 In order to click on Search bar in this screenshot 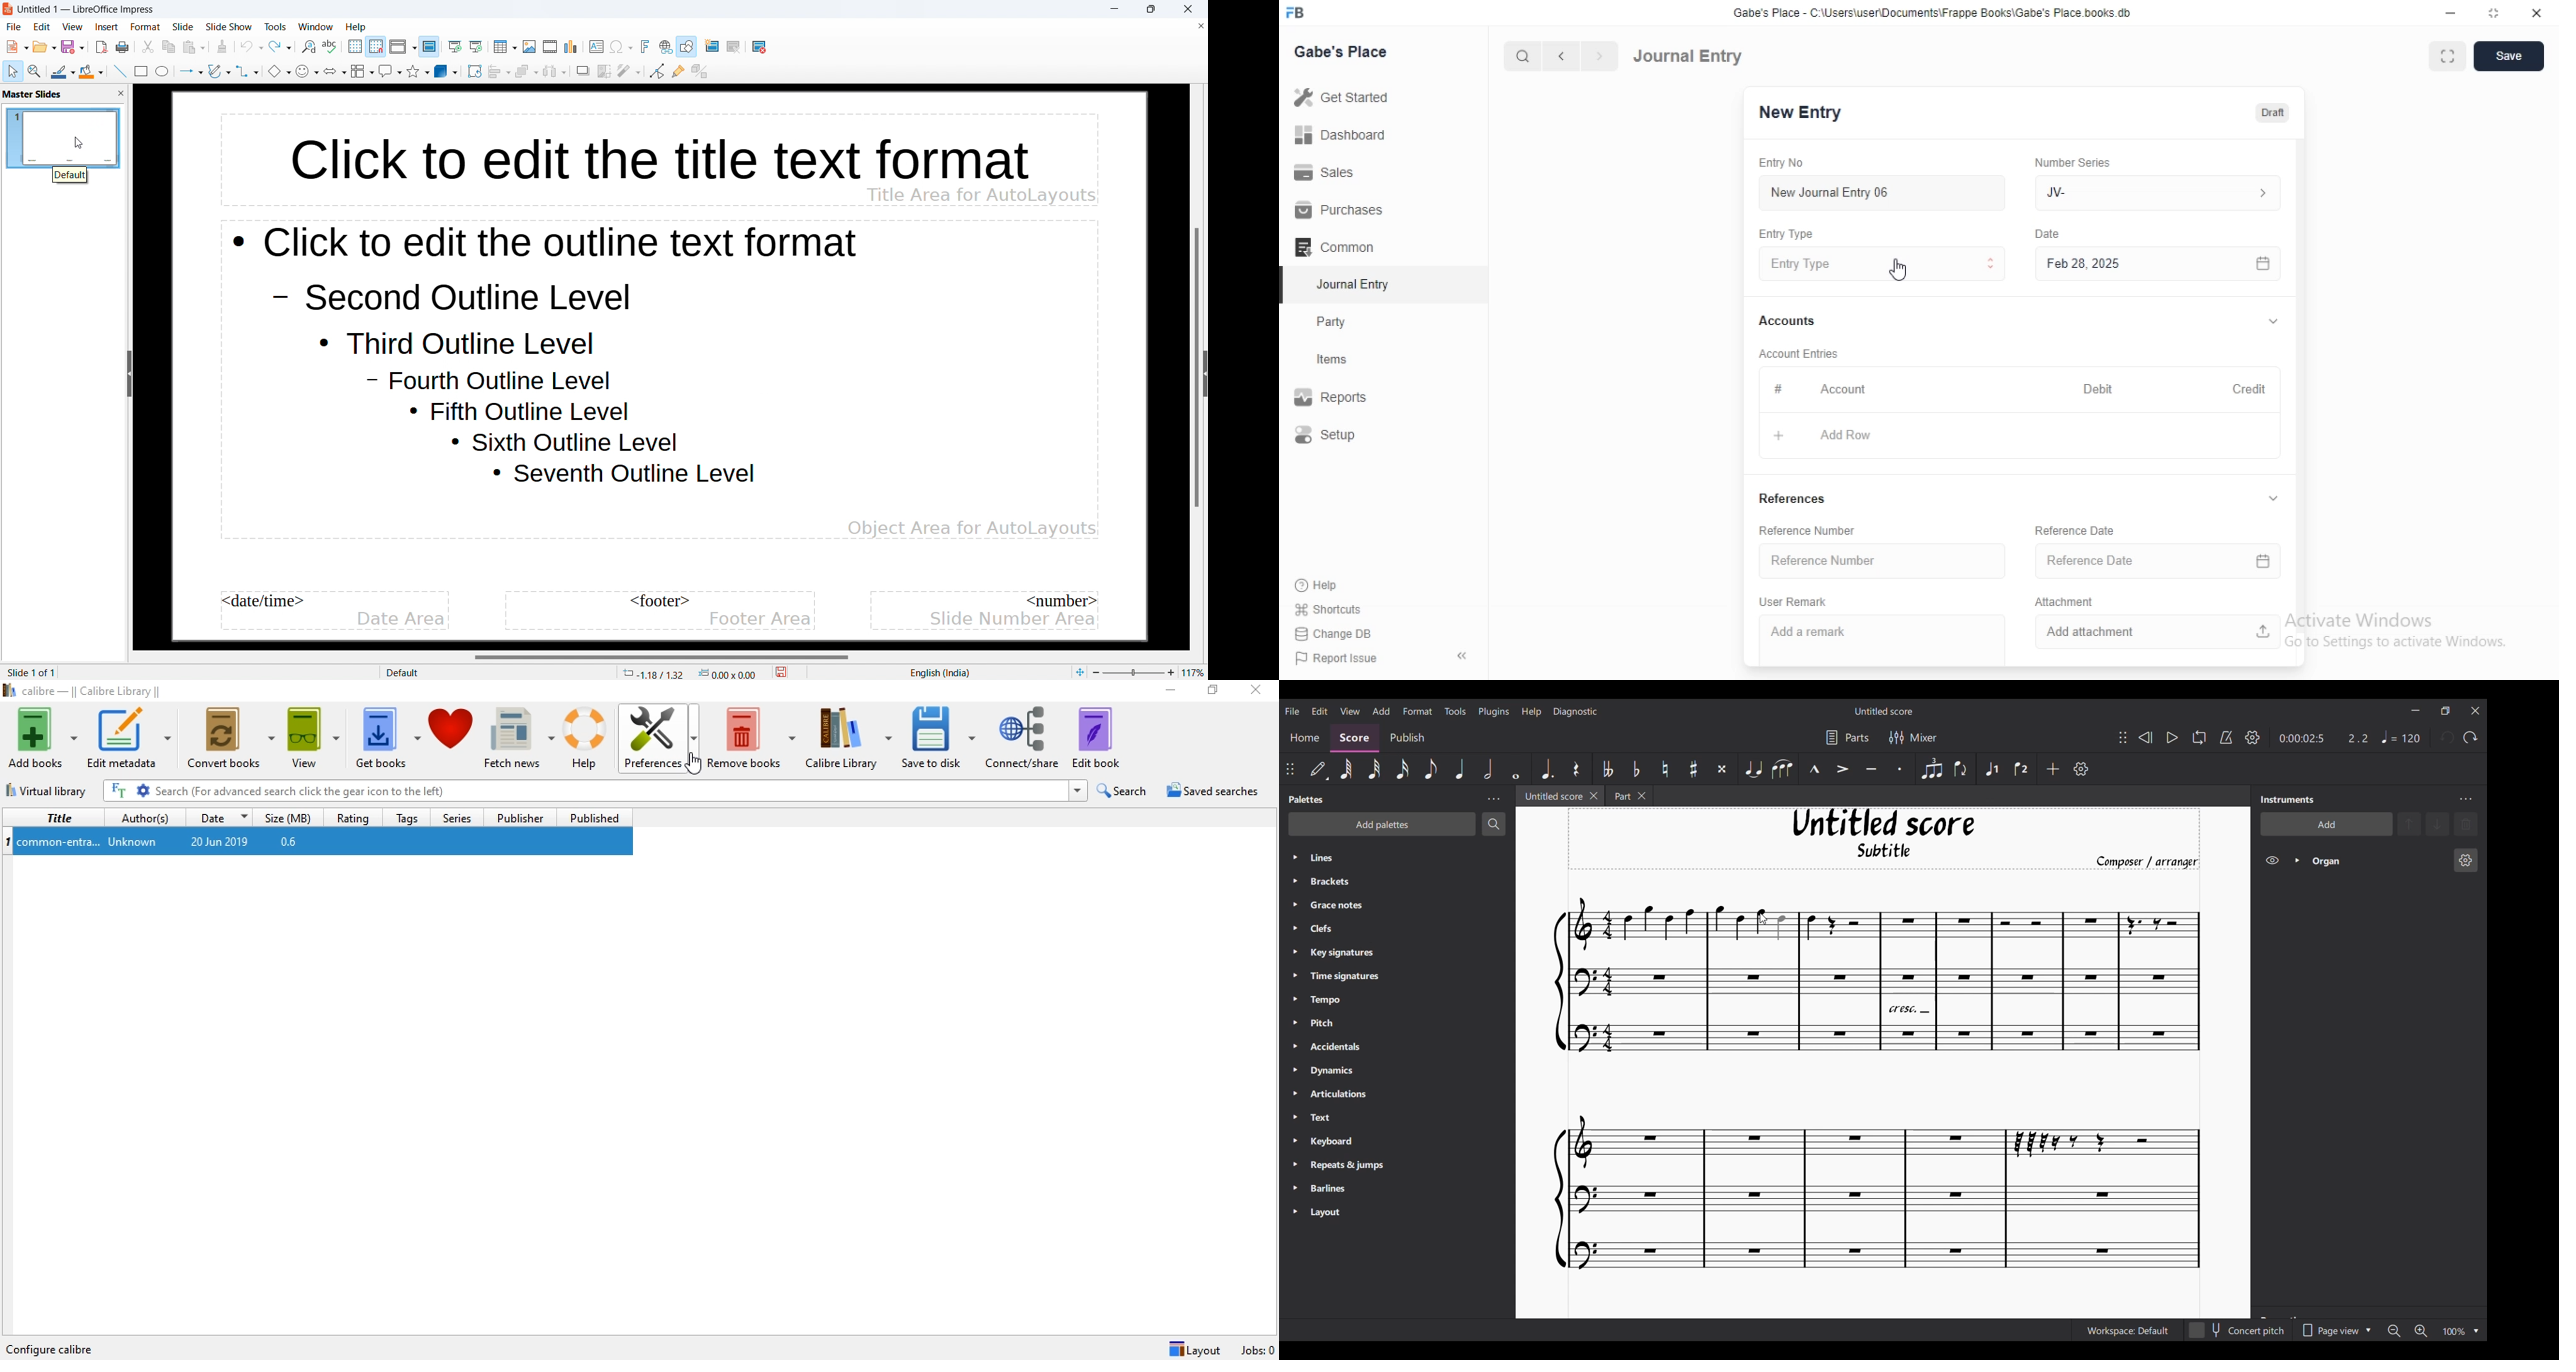, I will do `click(610, 791)`.